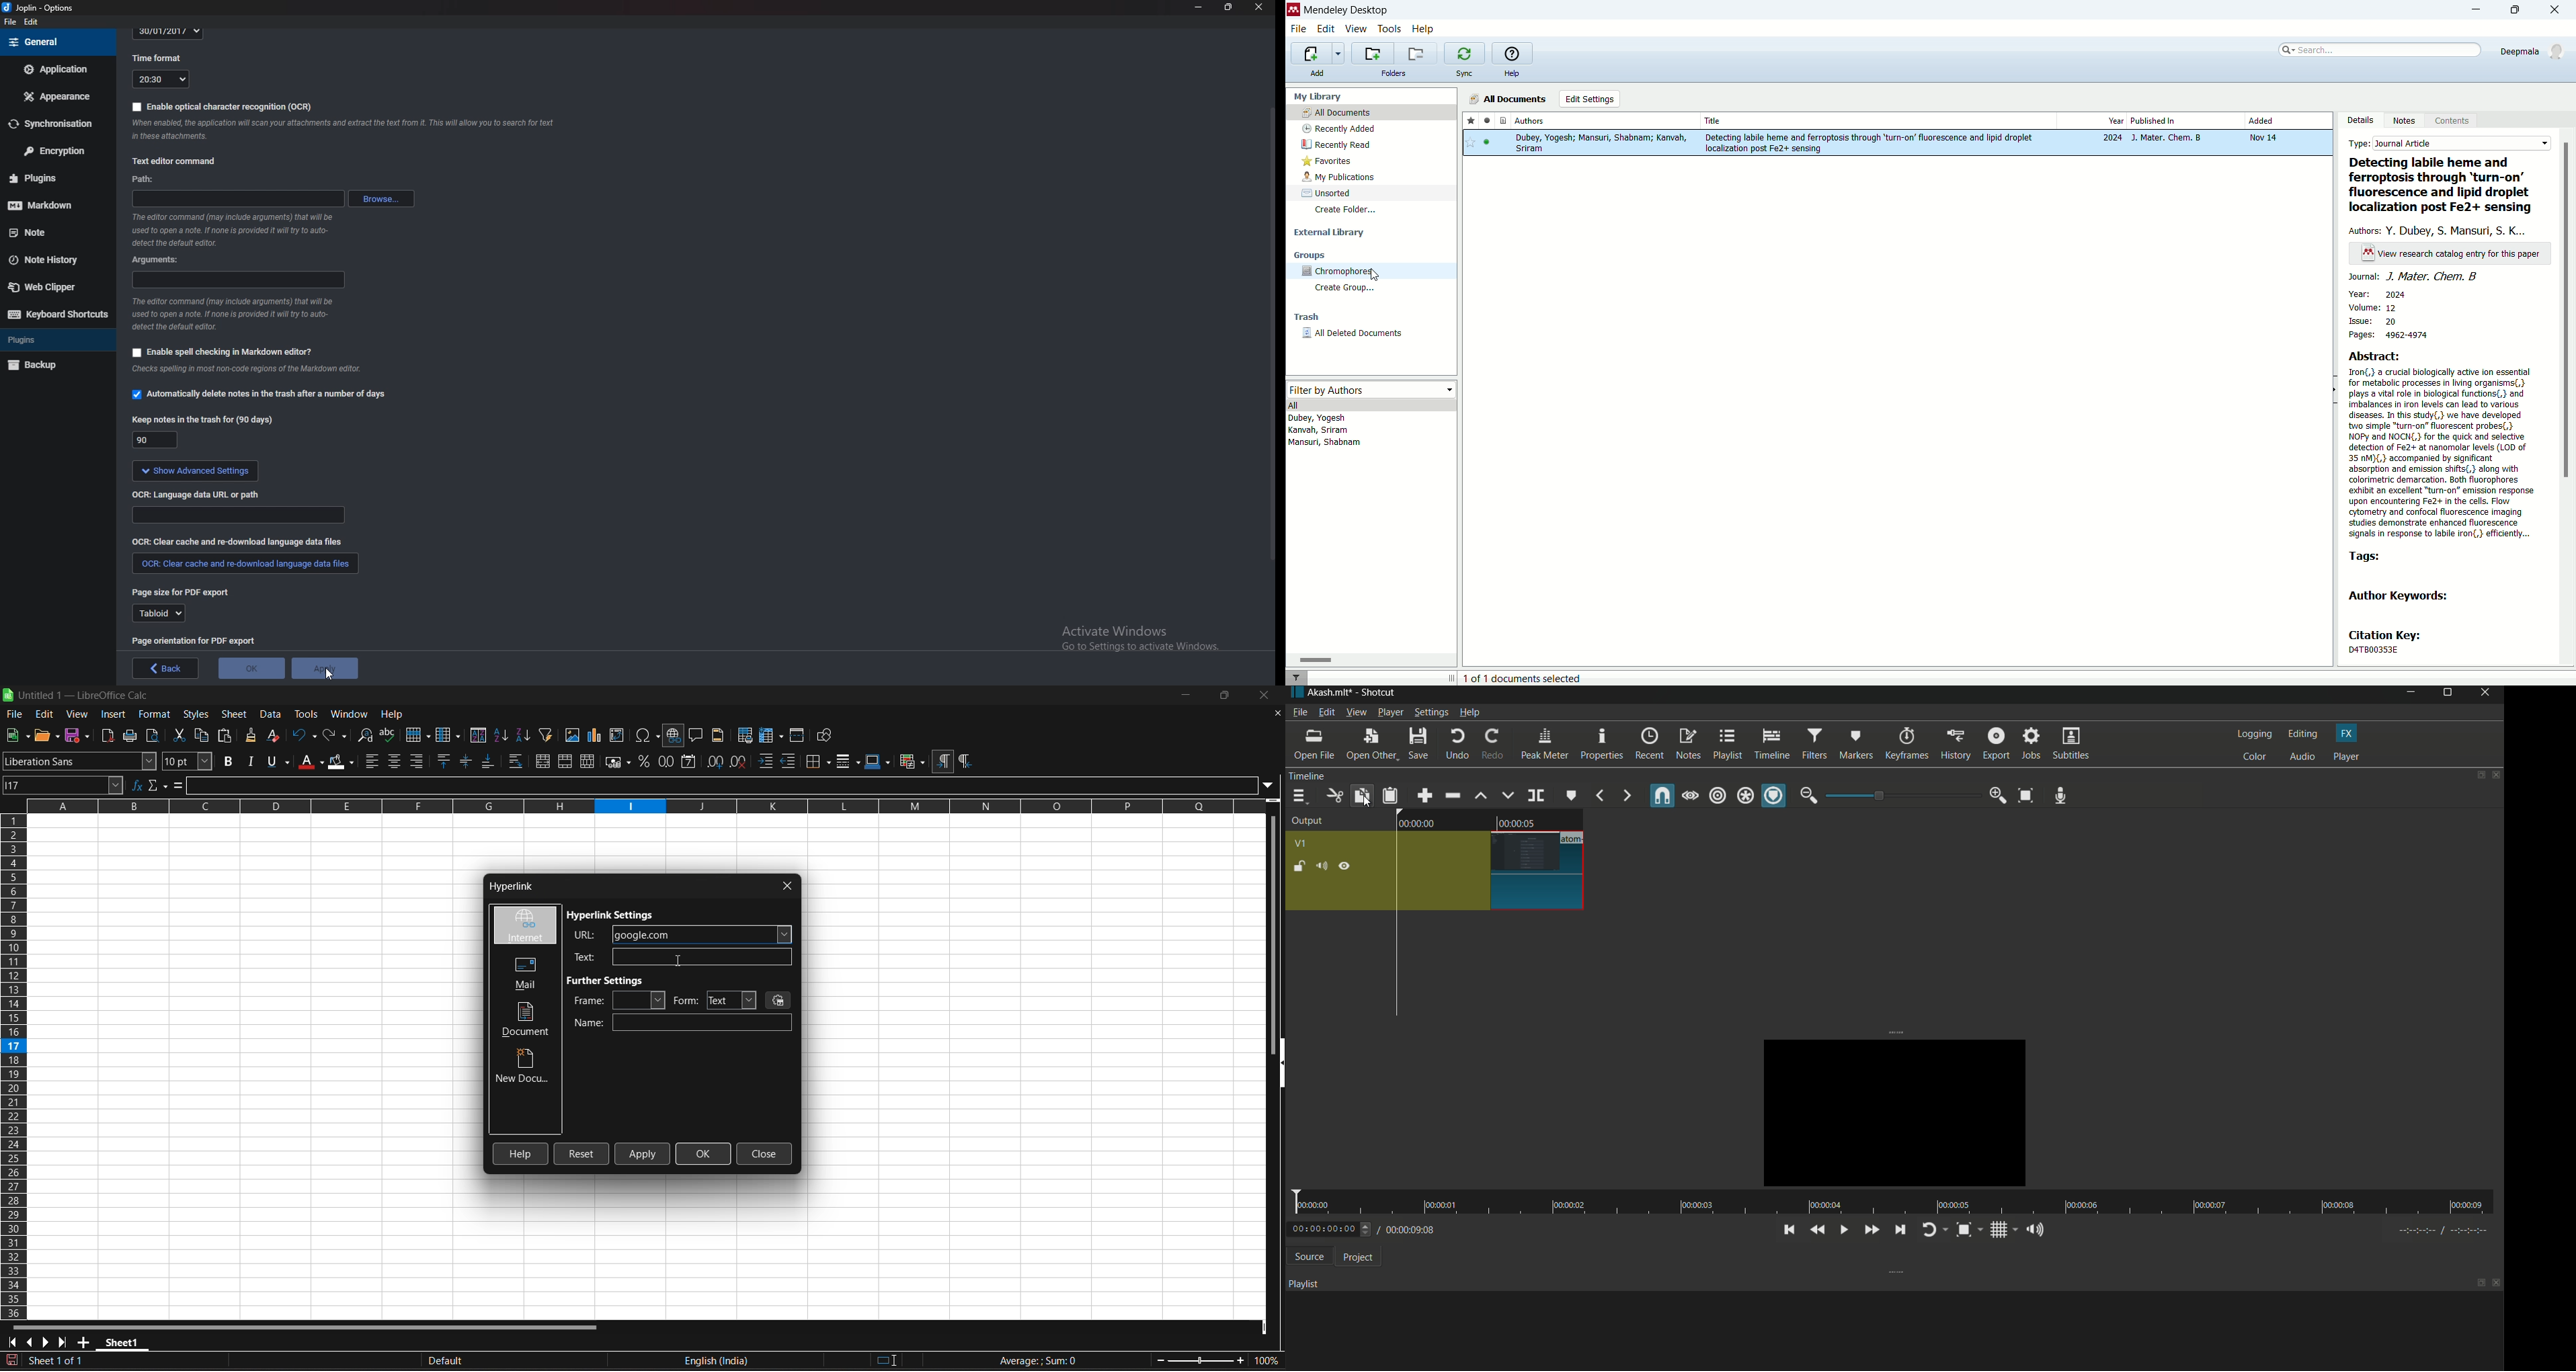 Image resolution: width=2576 pixels, height=1372 pixels. Describe the element at coordinates (234, 714) in the screenshot. I see `sheet` at that location.